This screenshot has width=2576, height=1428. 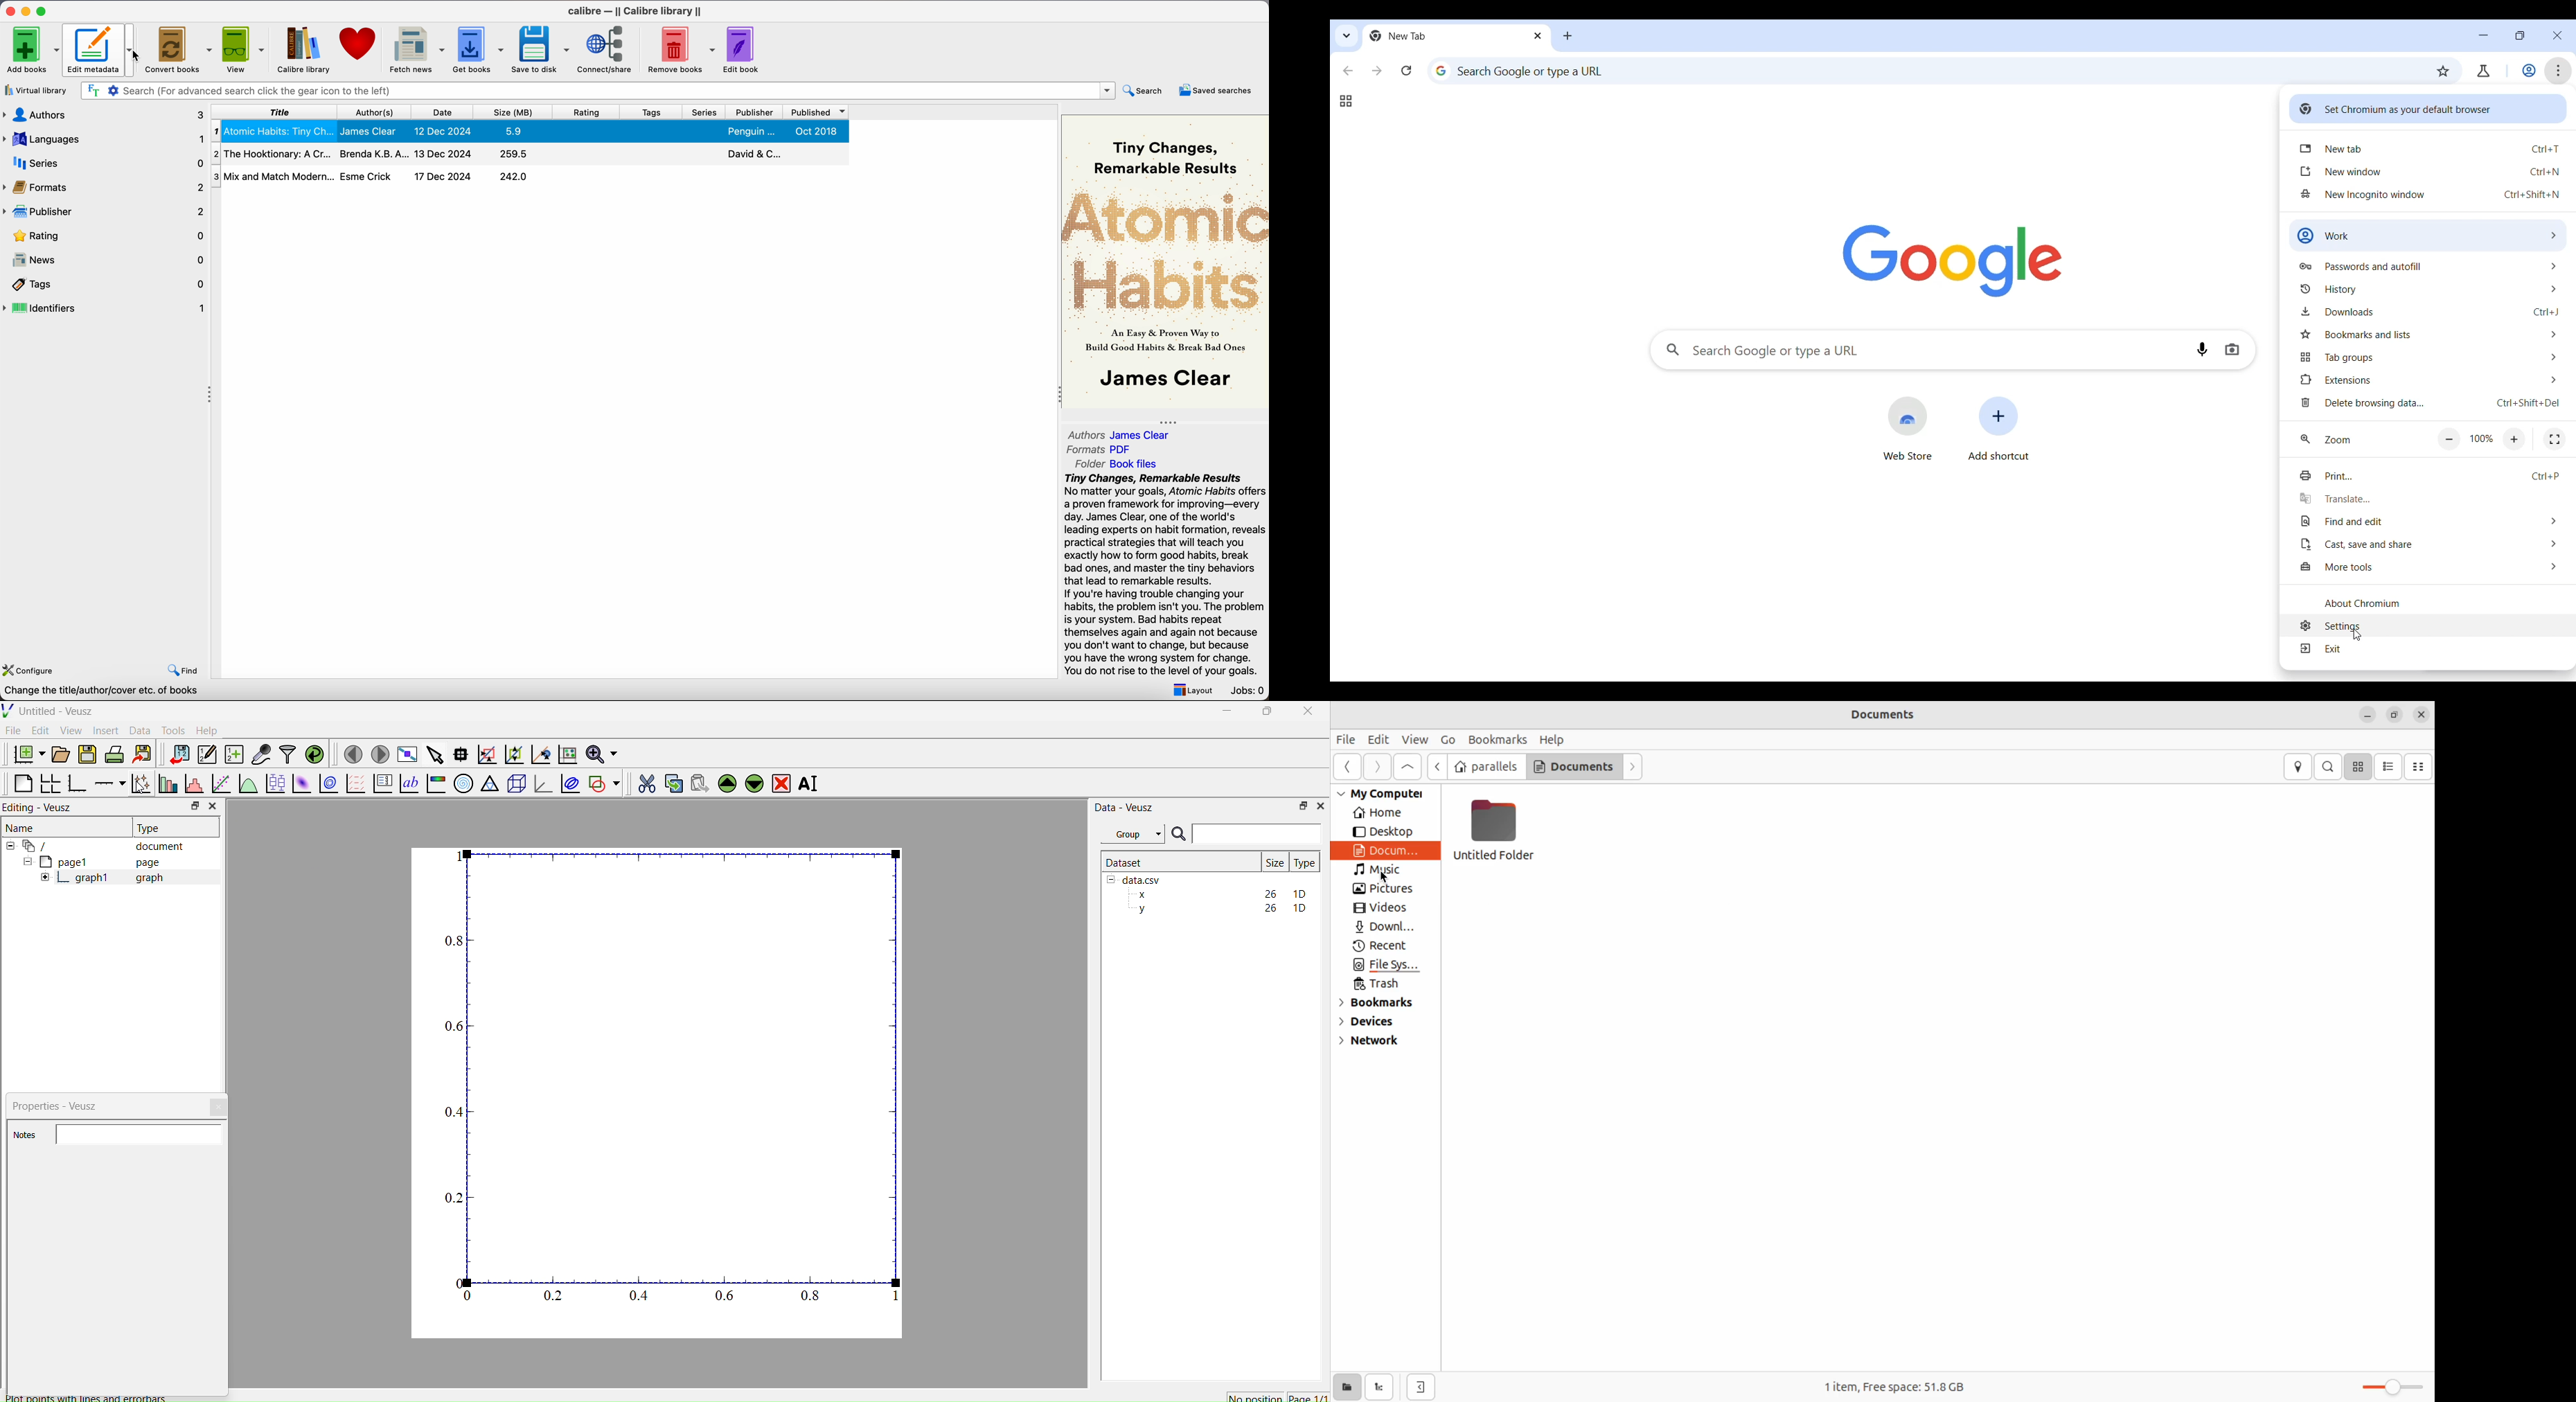 I want to click on Work, so click(x=2527, y=70).